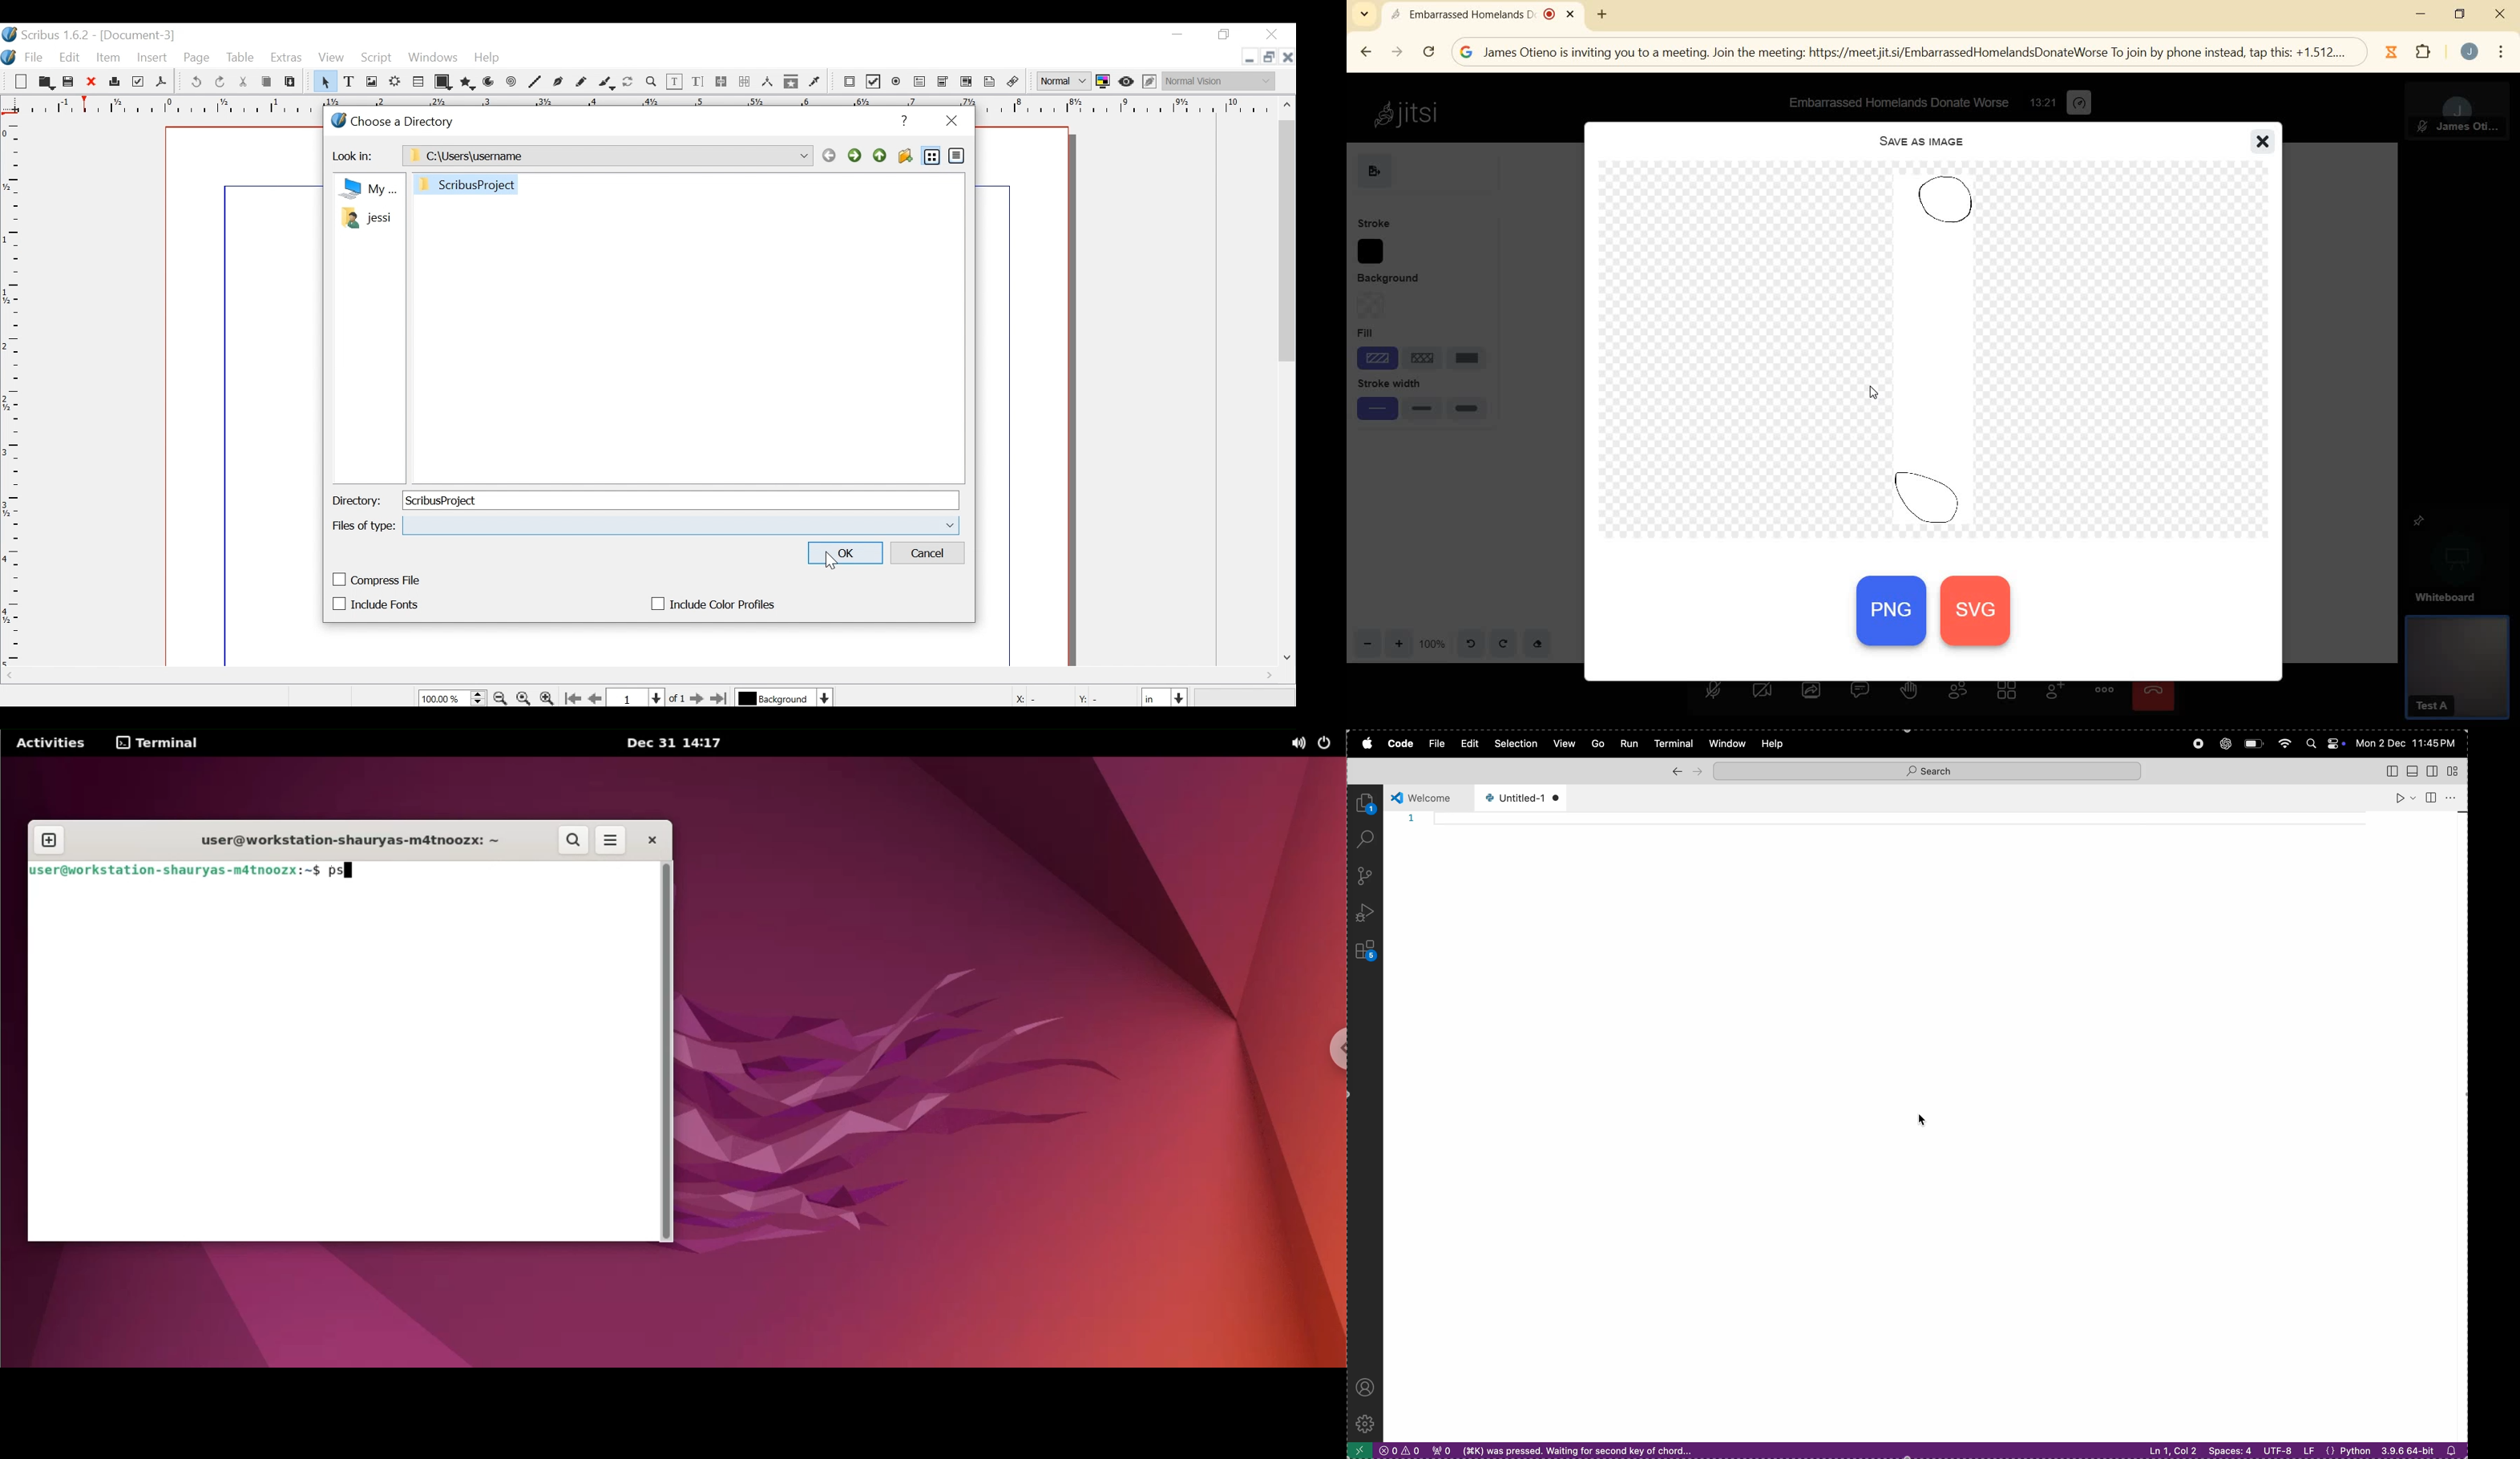 This screenshot has width=2520, height=1484. What do you see at coordinates (395, 120) in the screenshot?
I see `Choose Directory` at bounding box center [395, 120].